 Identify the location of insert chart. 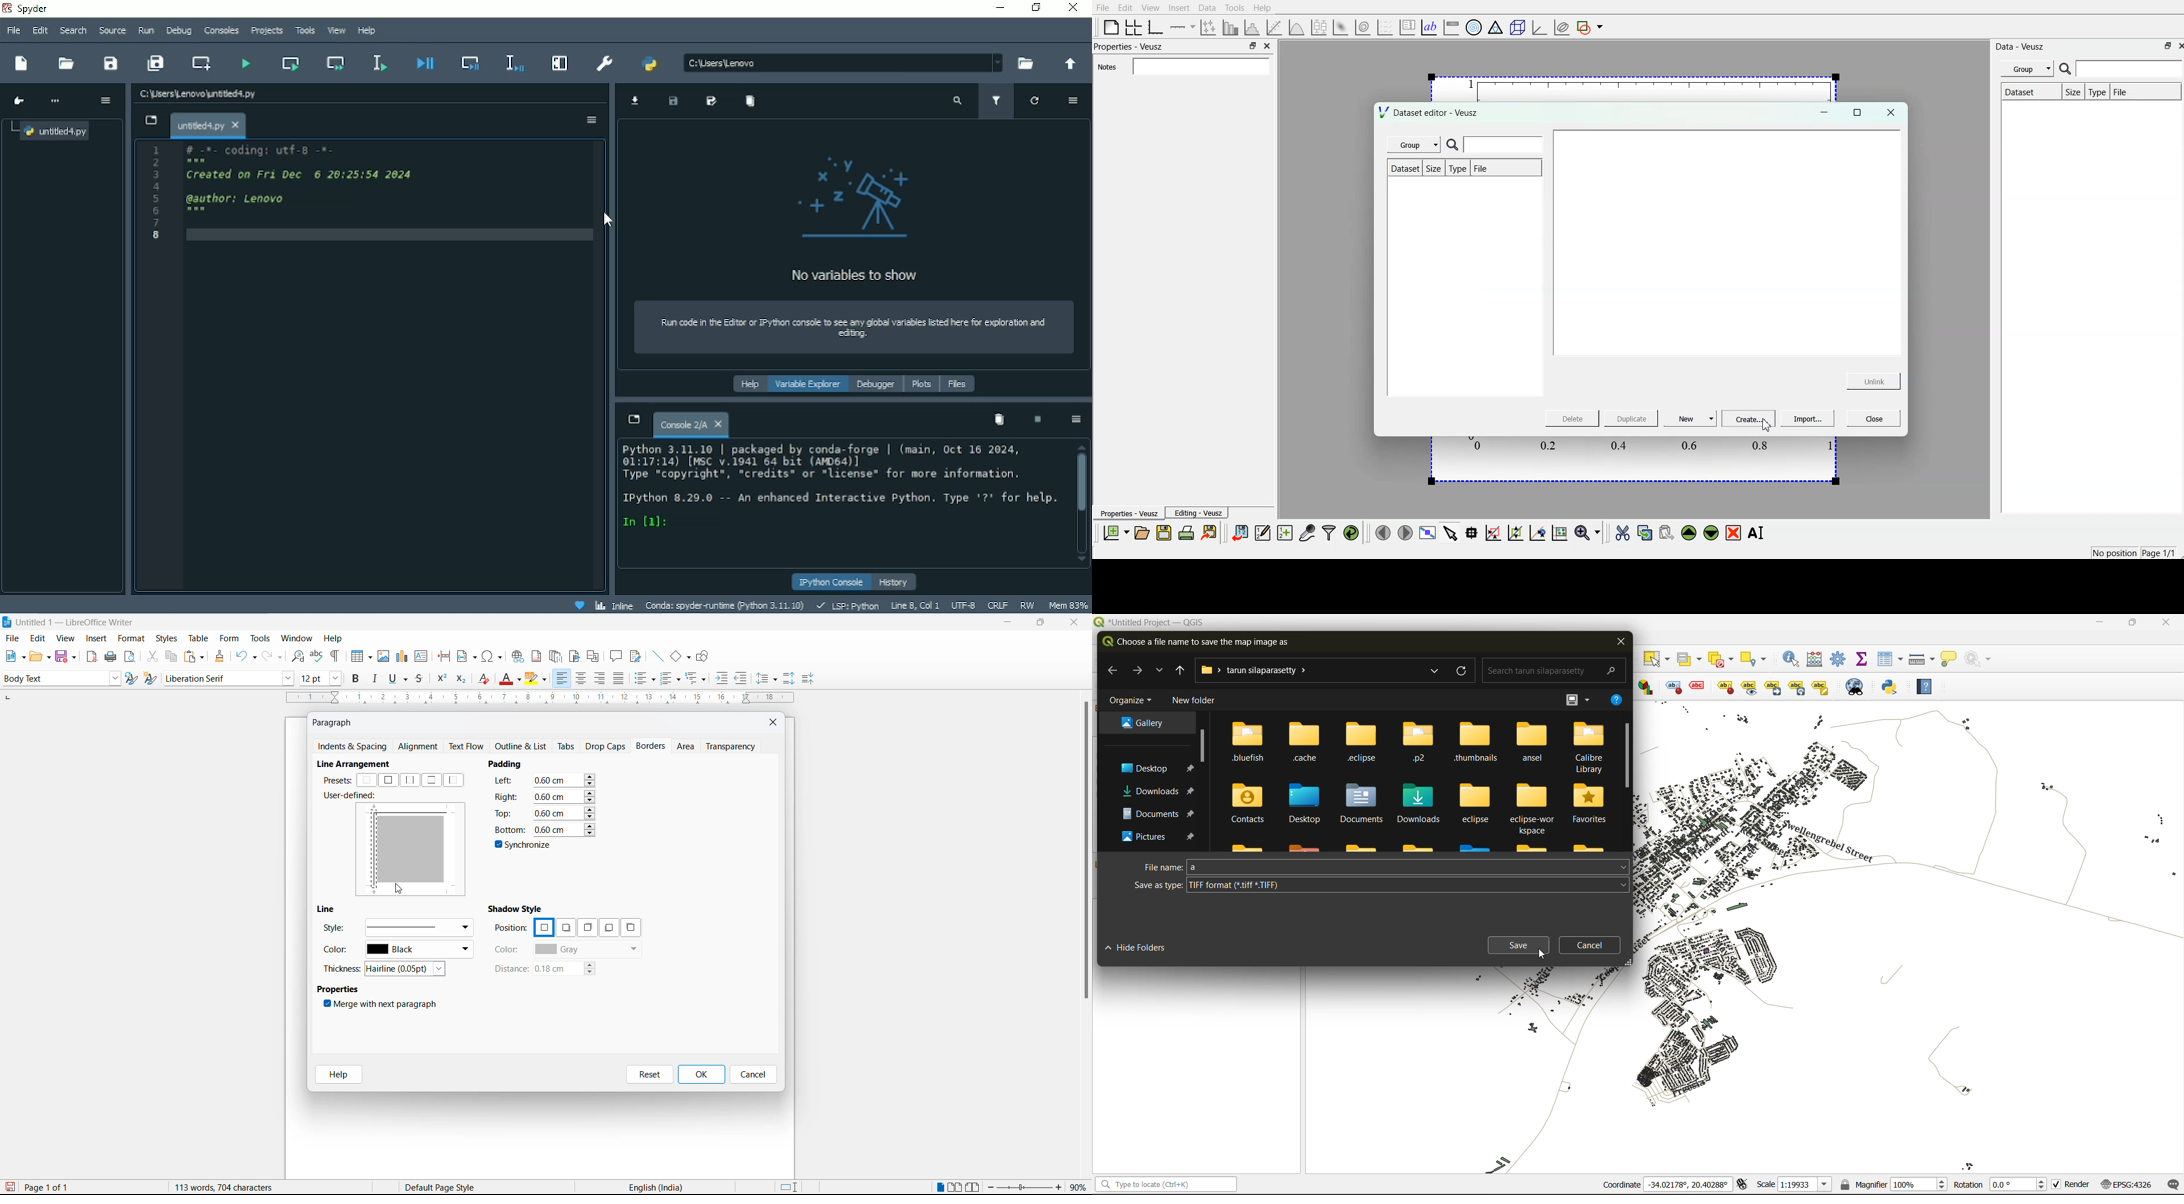
(402, 657).